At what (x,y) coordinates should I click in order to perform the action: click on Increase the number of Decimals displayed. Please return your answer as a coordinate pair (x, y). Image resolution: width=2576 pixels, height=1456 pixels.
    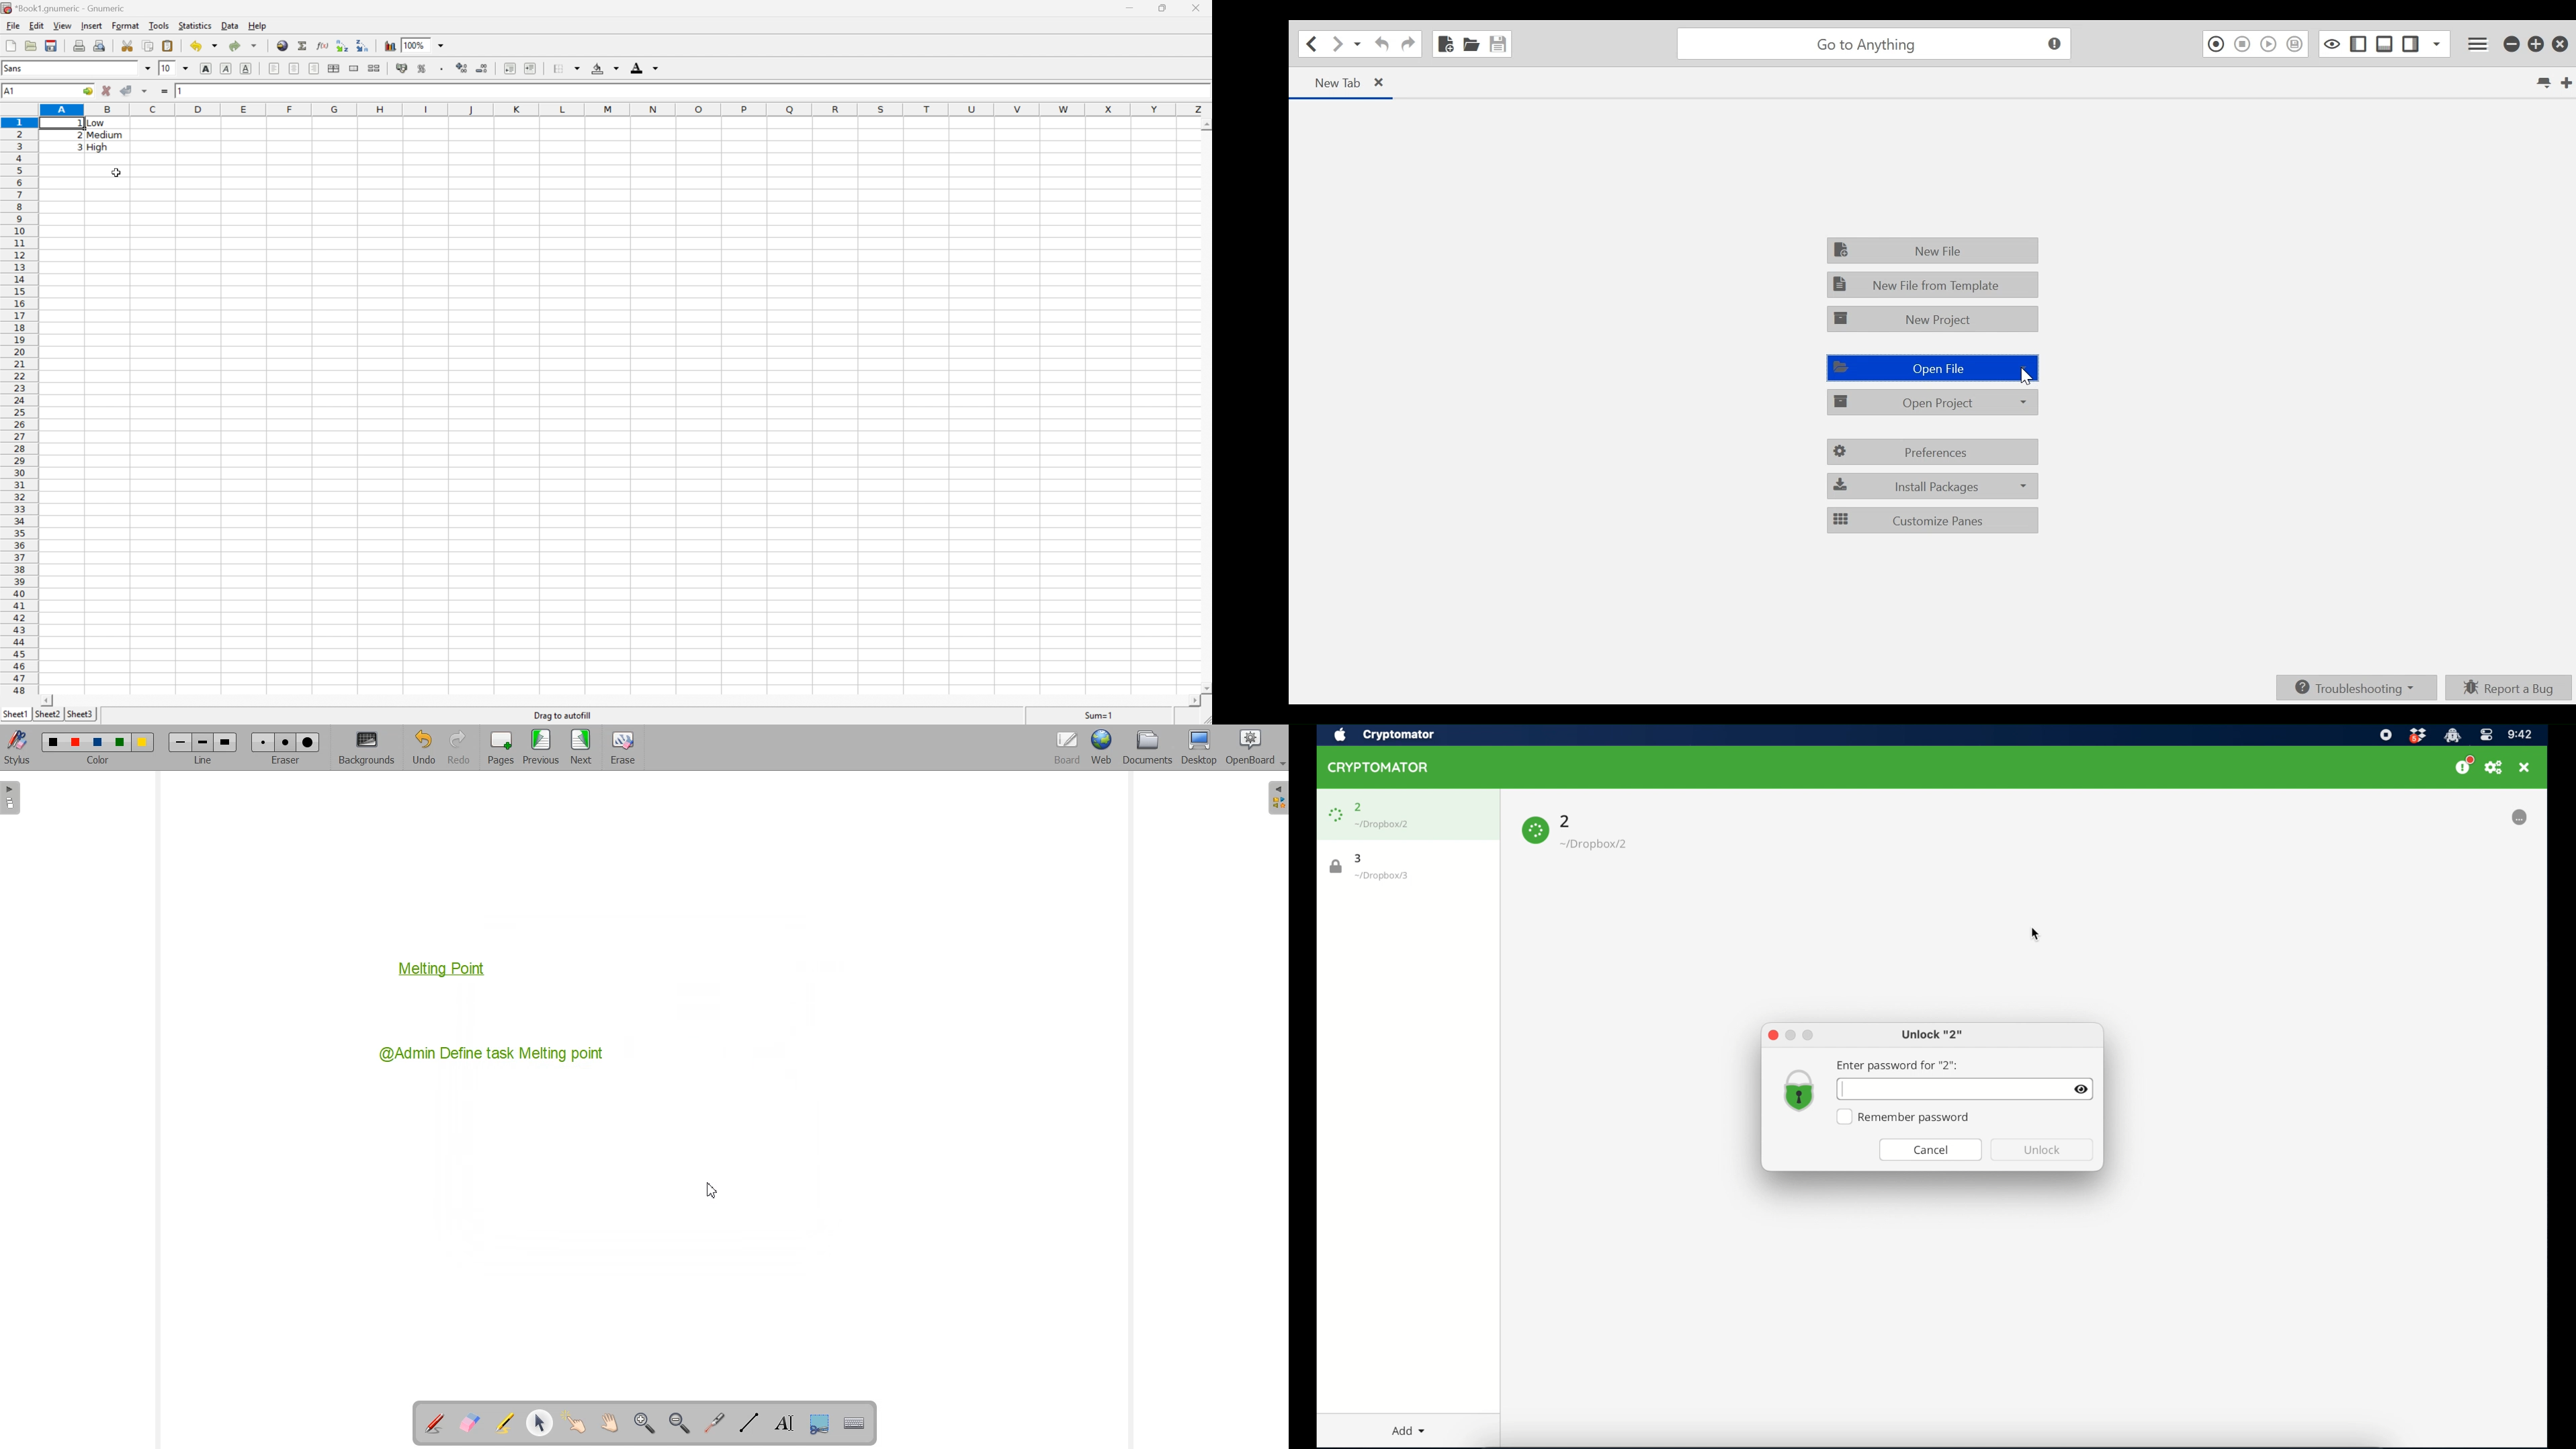
    Looking at the image, I should click on (462, 68).